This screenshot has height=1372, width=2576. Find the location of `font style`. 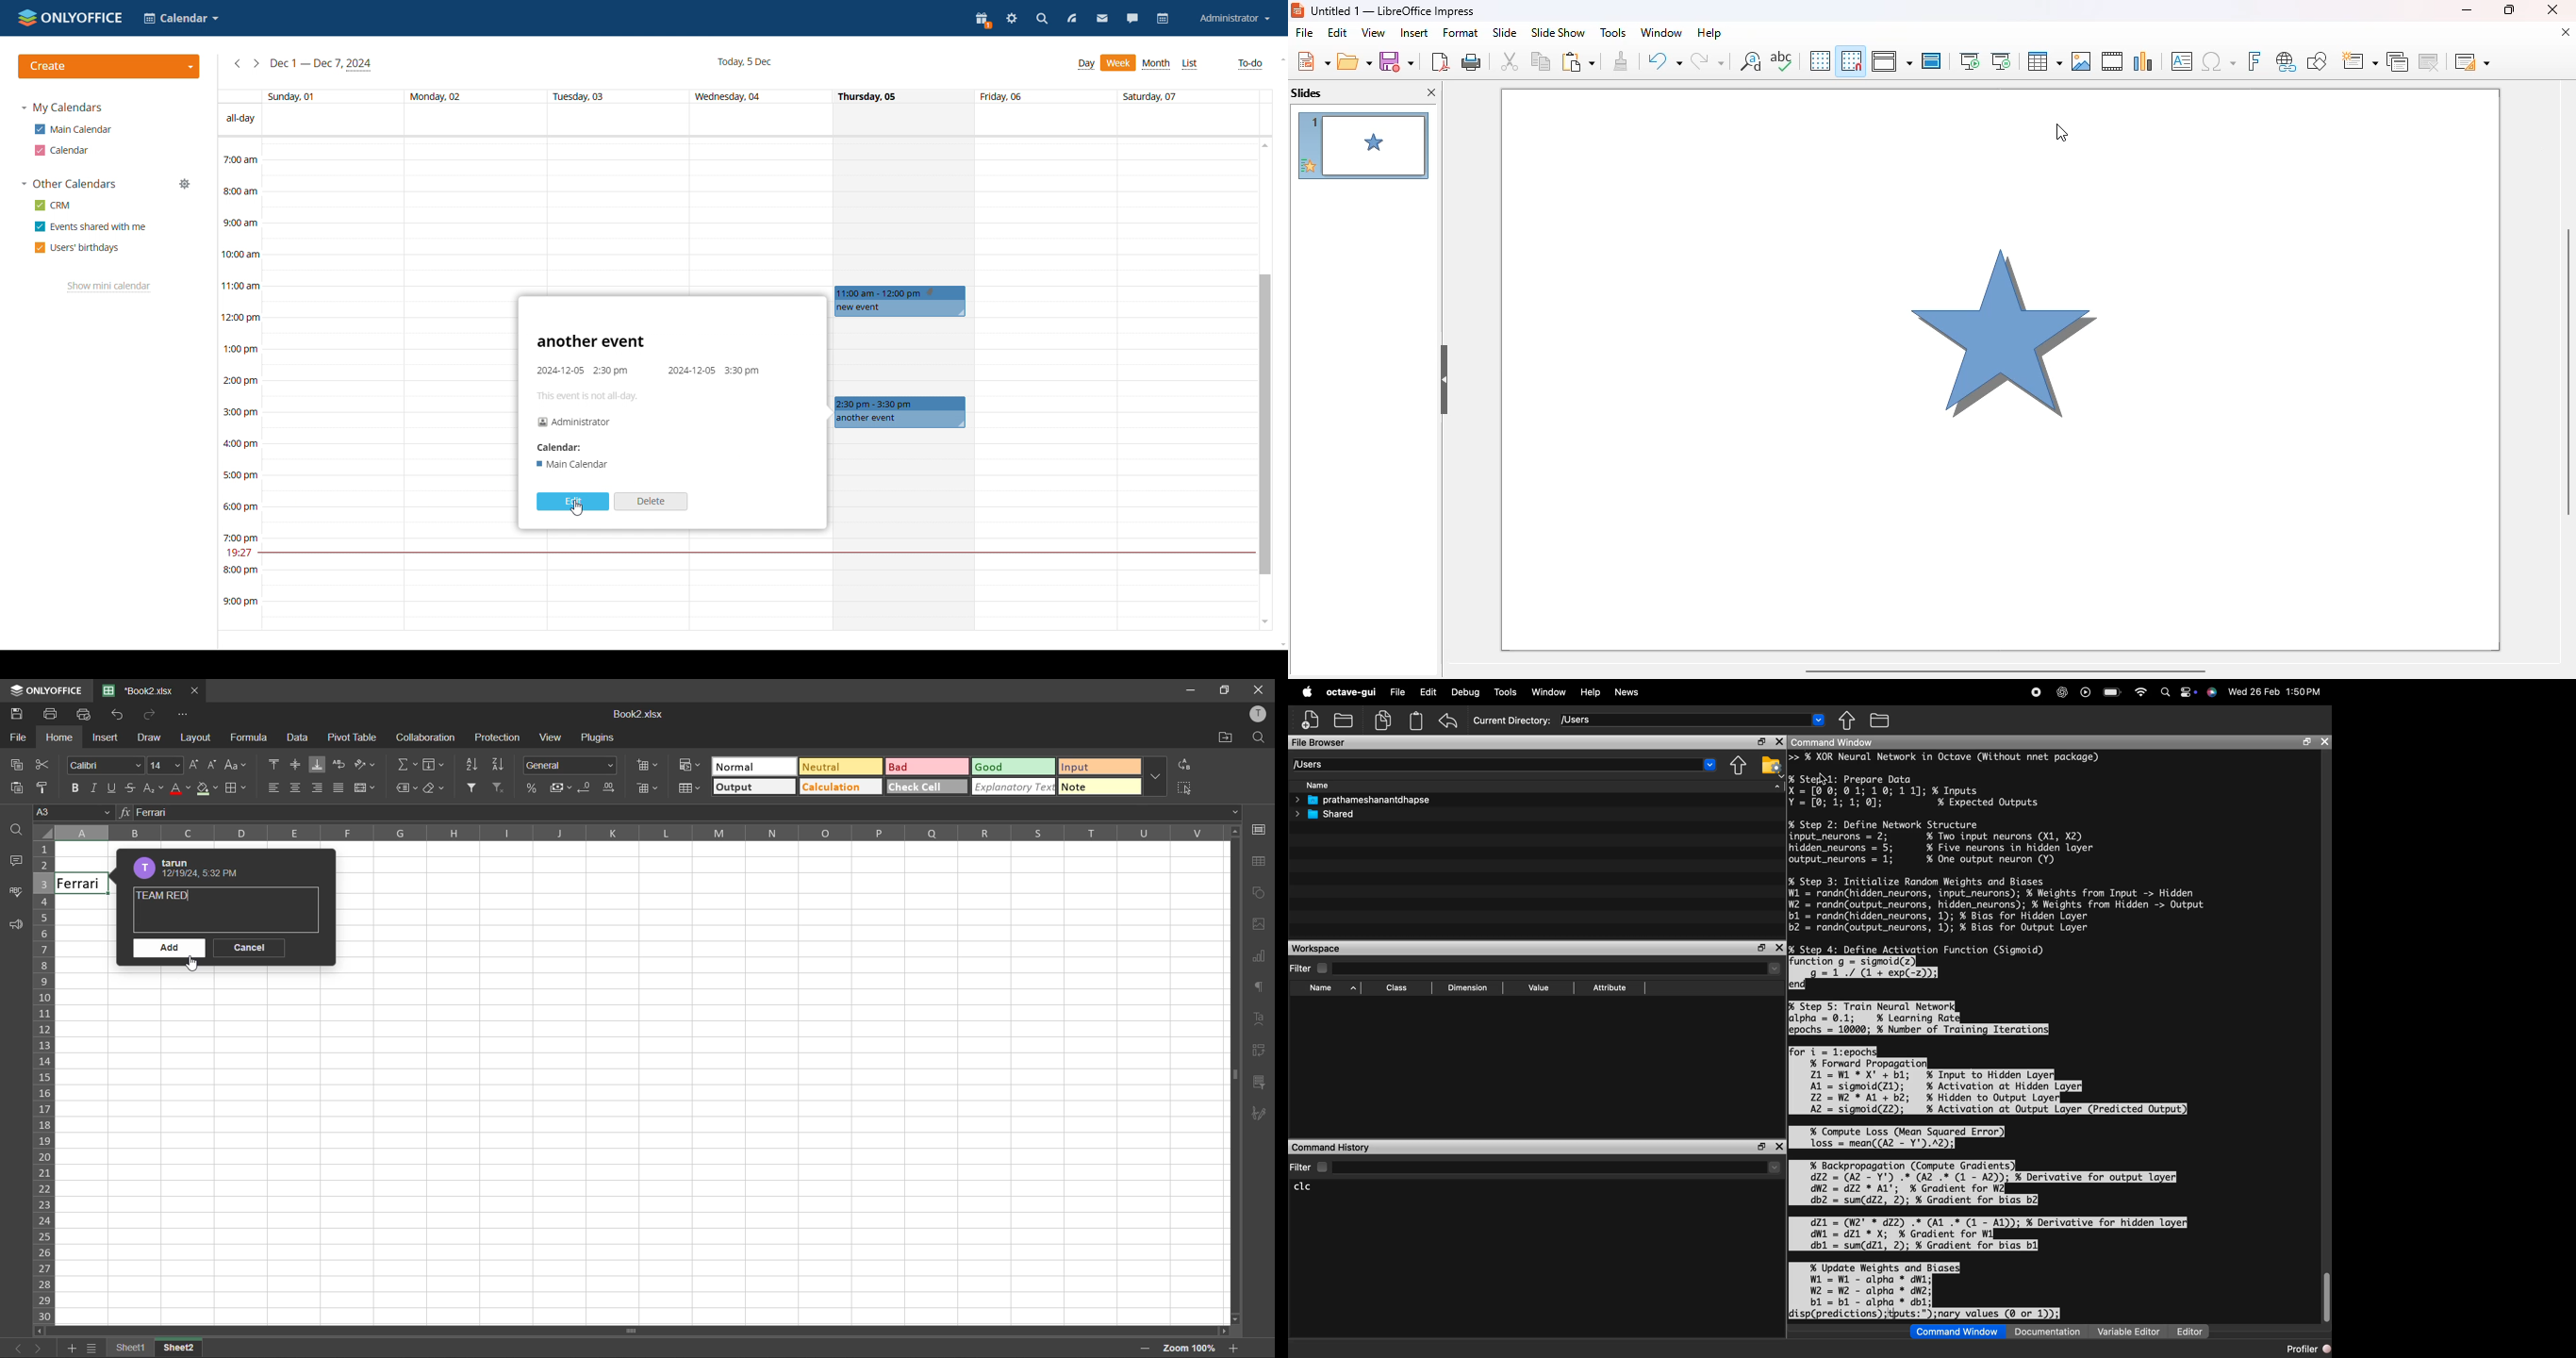

font style is located at coordinates (102, 764).